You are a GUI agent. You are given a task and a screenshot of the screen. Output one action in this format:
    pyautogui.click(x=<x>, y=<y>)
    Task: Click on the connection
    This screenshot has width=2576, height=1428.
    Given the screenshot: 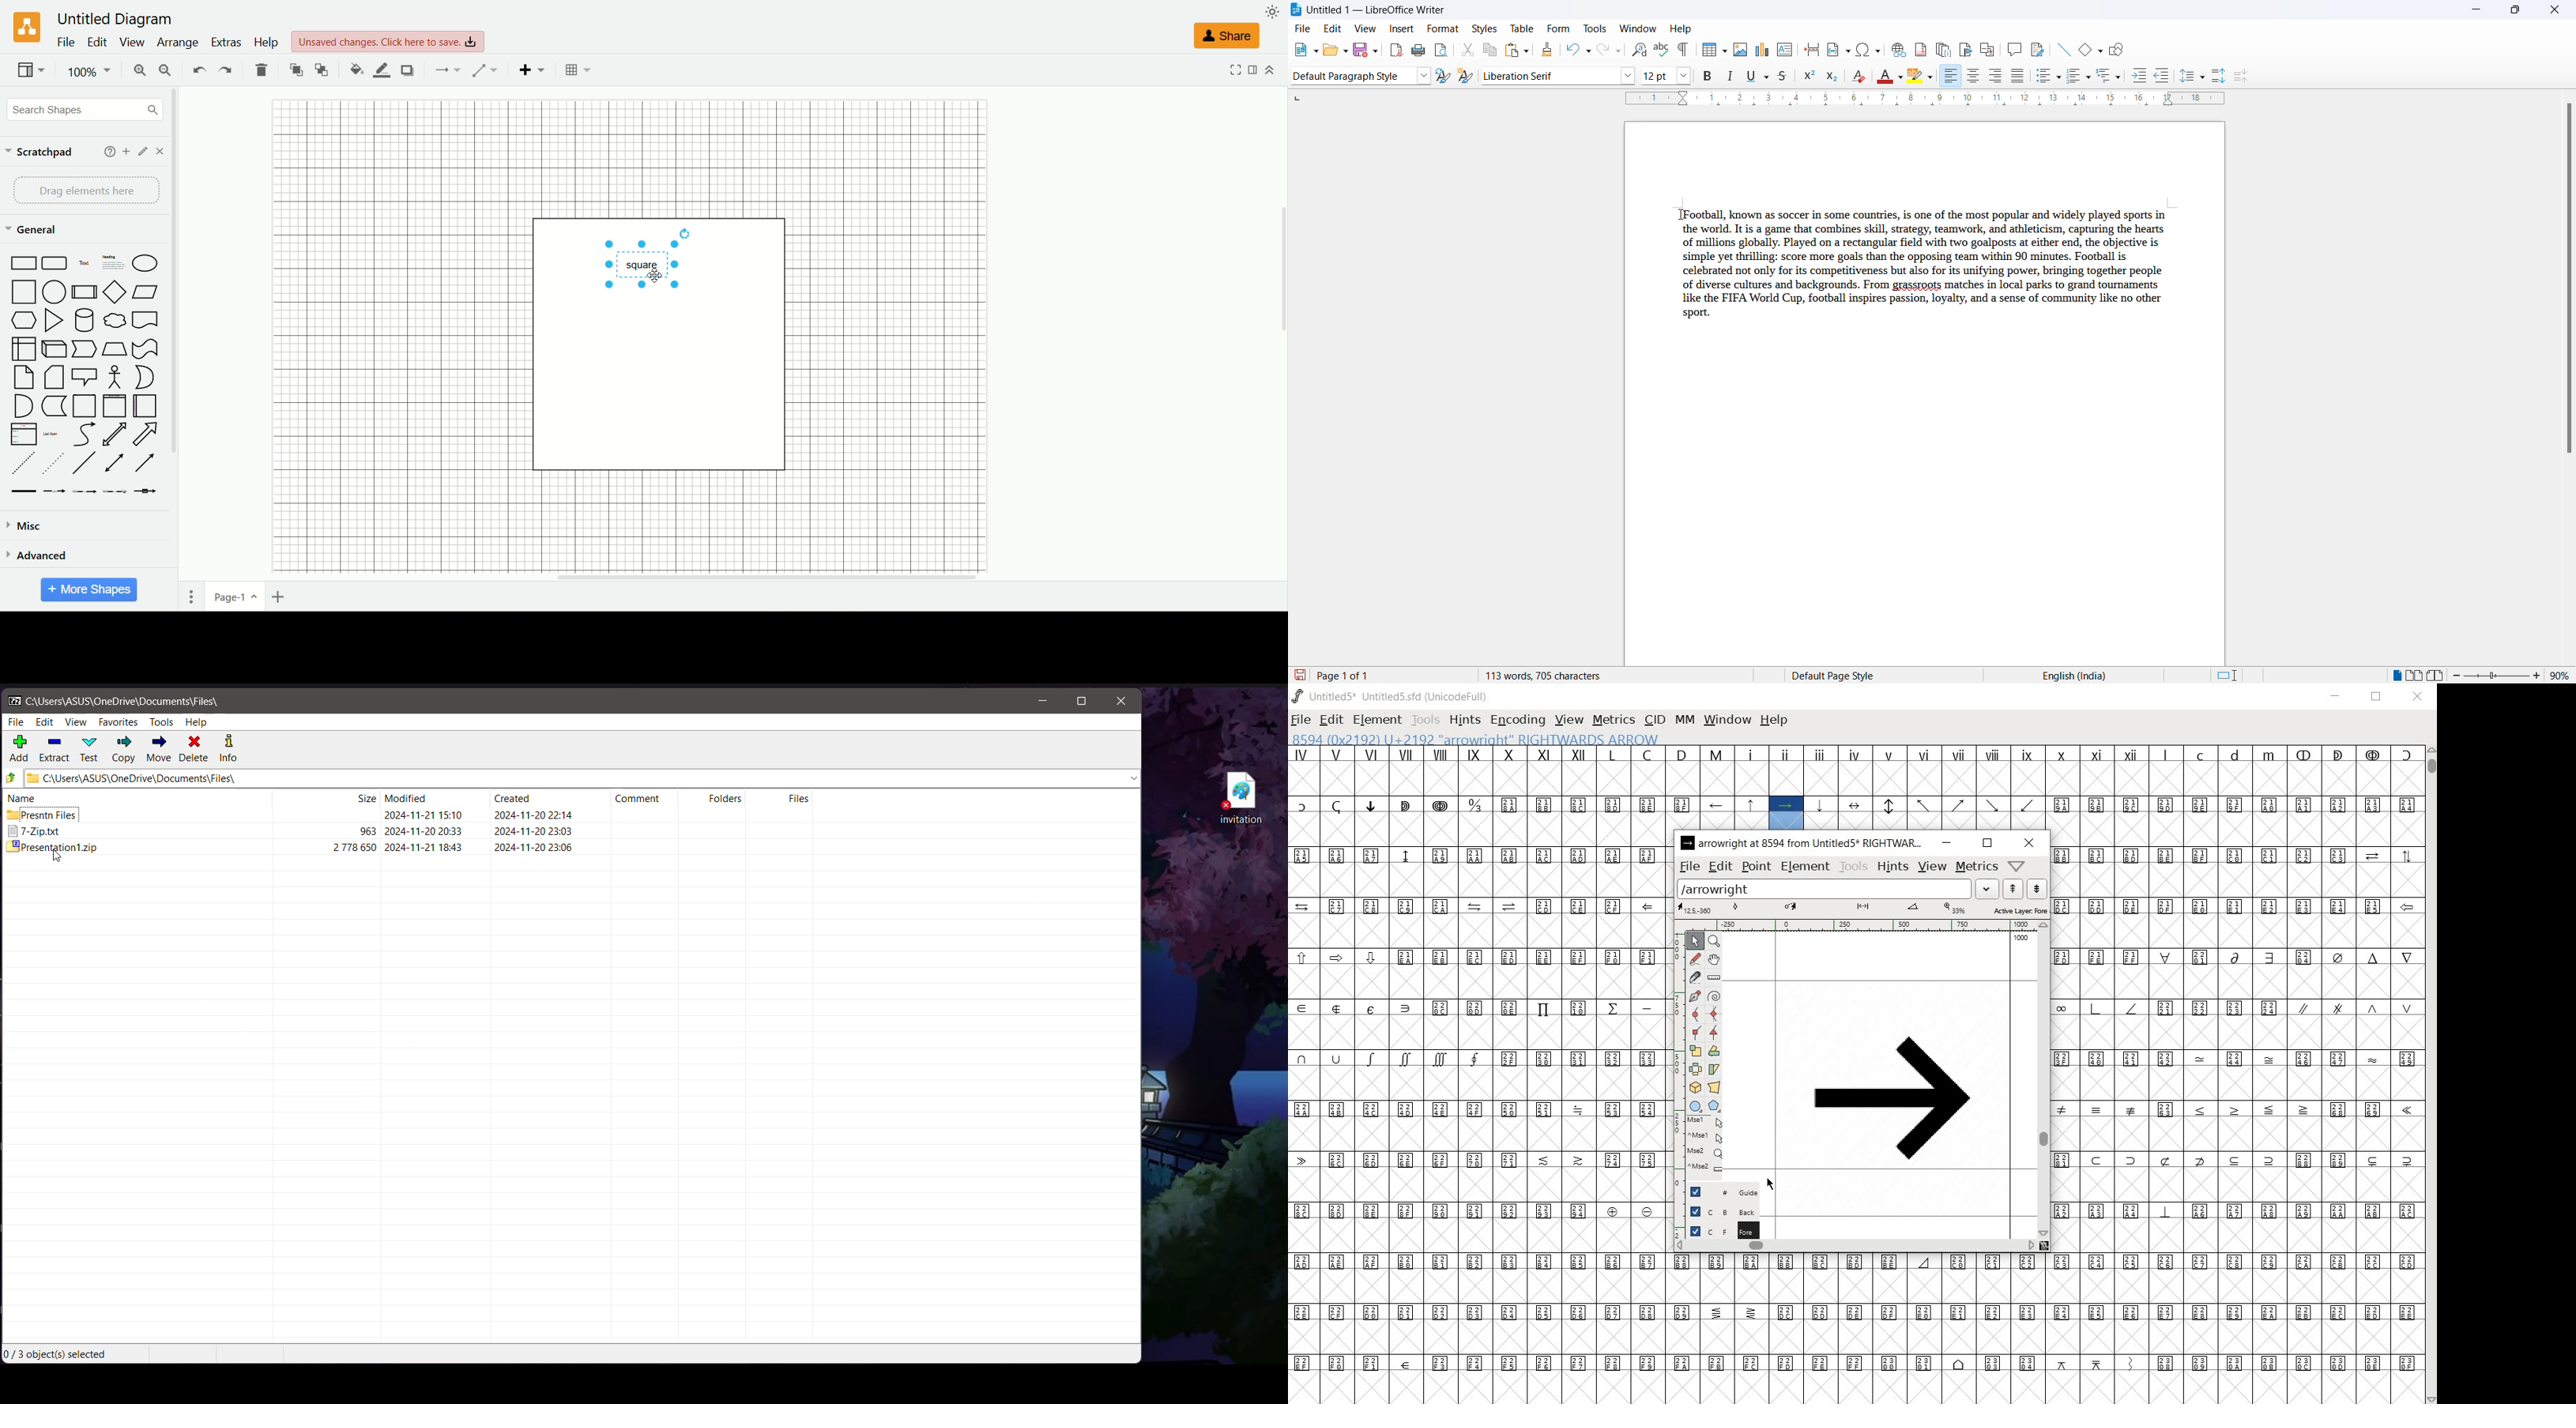 What is the action you would take?
    pyautogui.click(x=450, y=72)
    